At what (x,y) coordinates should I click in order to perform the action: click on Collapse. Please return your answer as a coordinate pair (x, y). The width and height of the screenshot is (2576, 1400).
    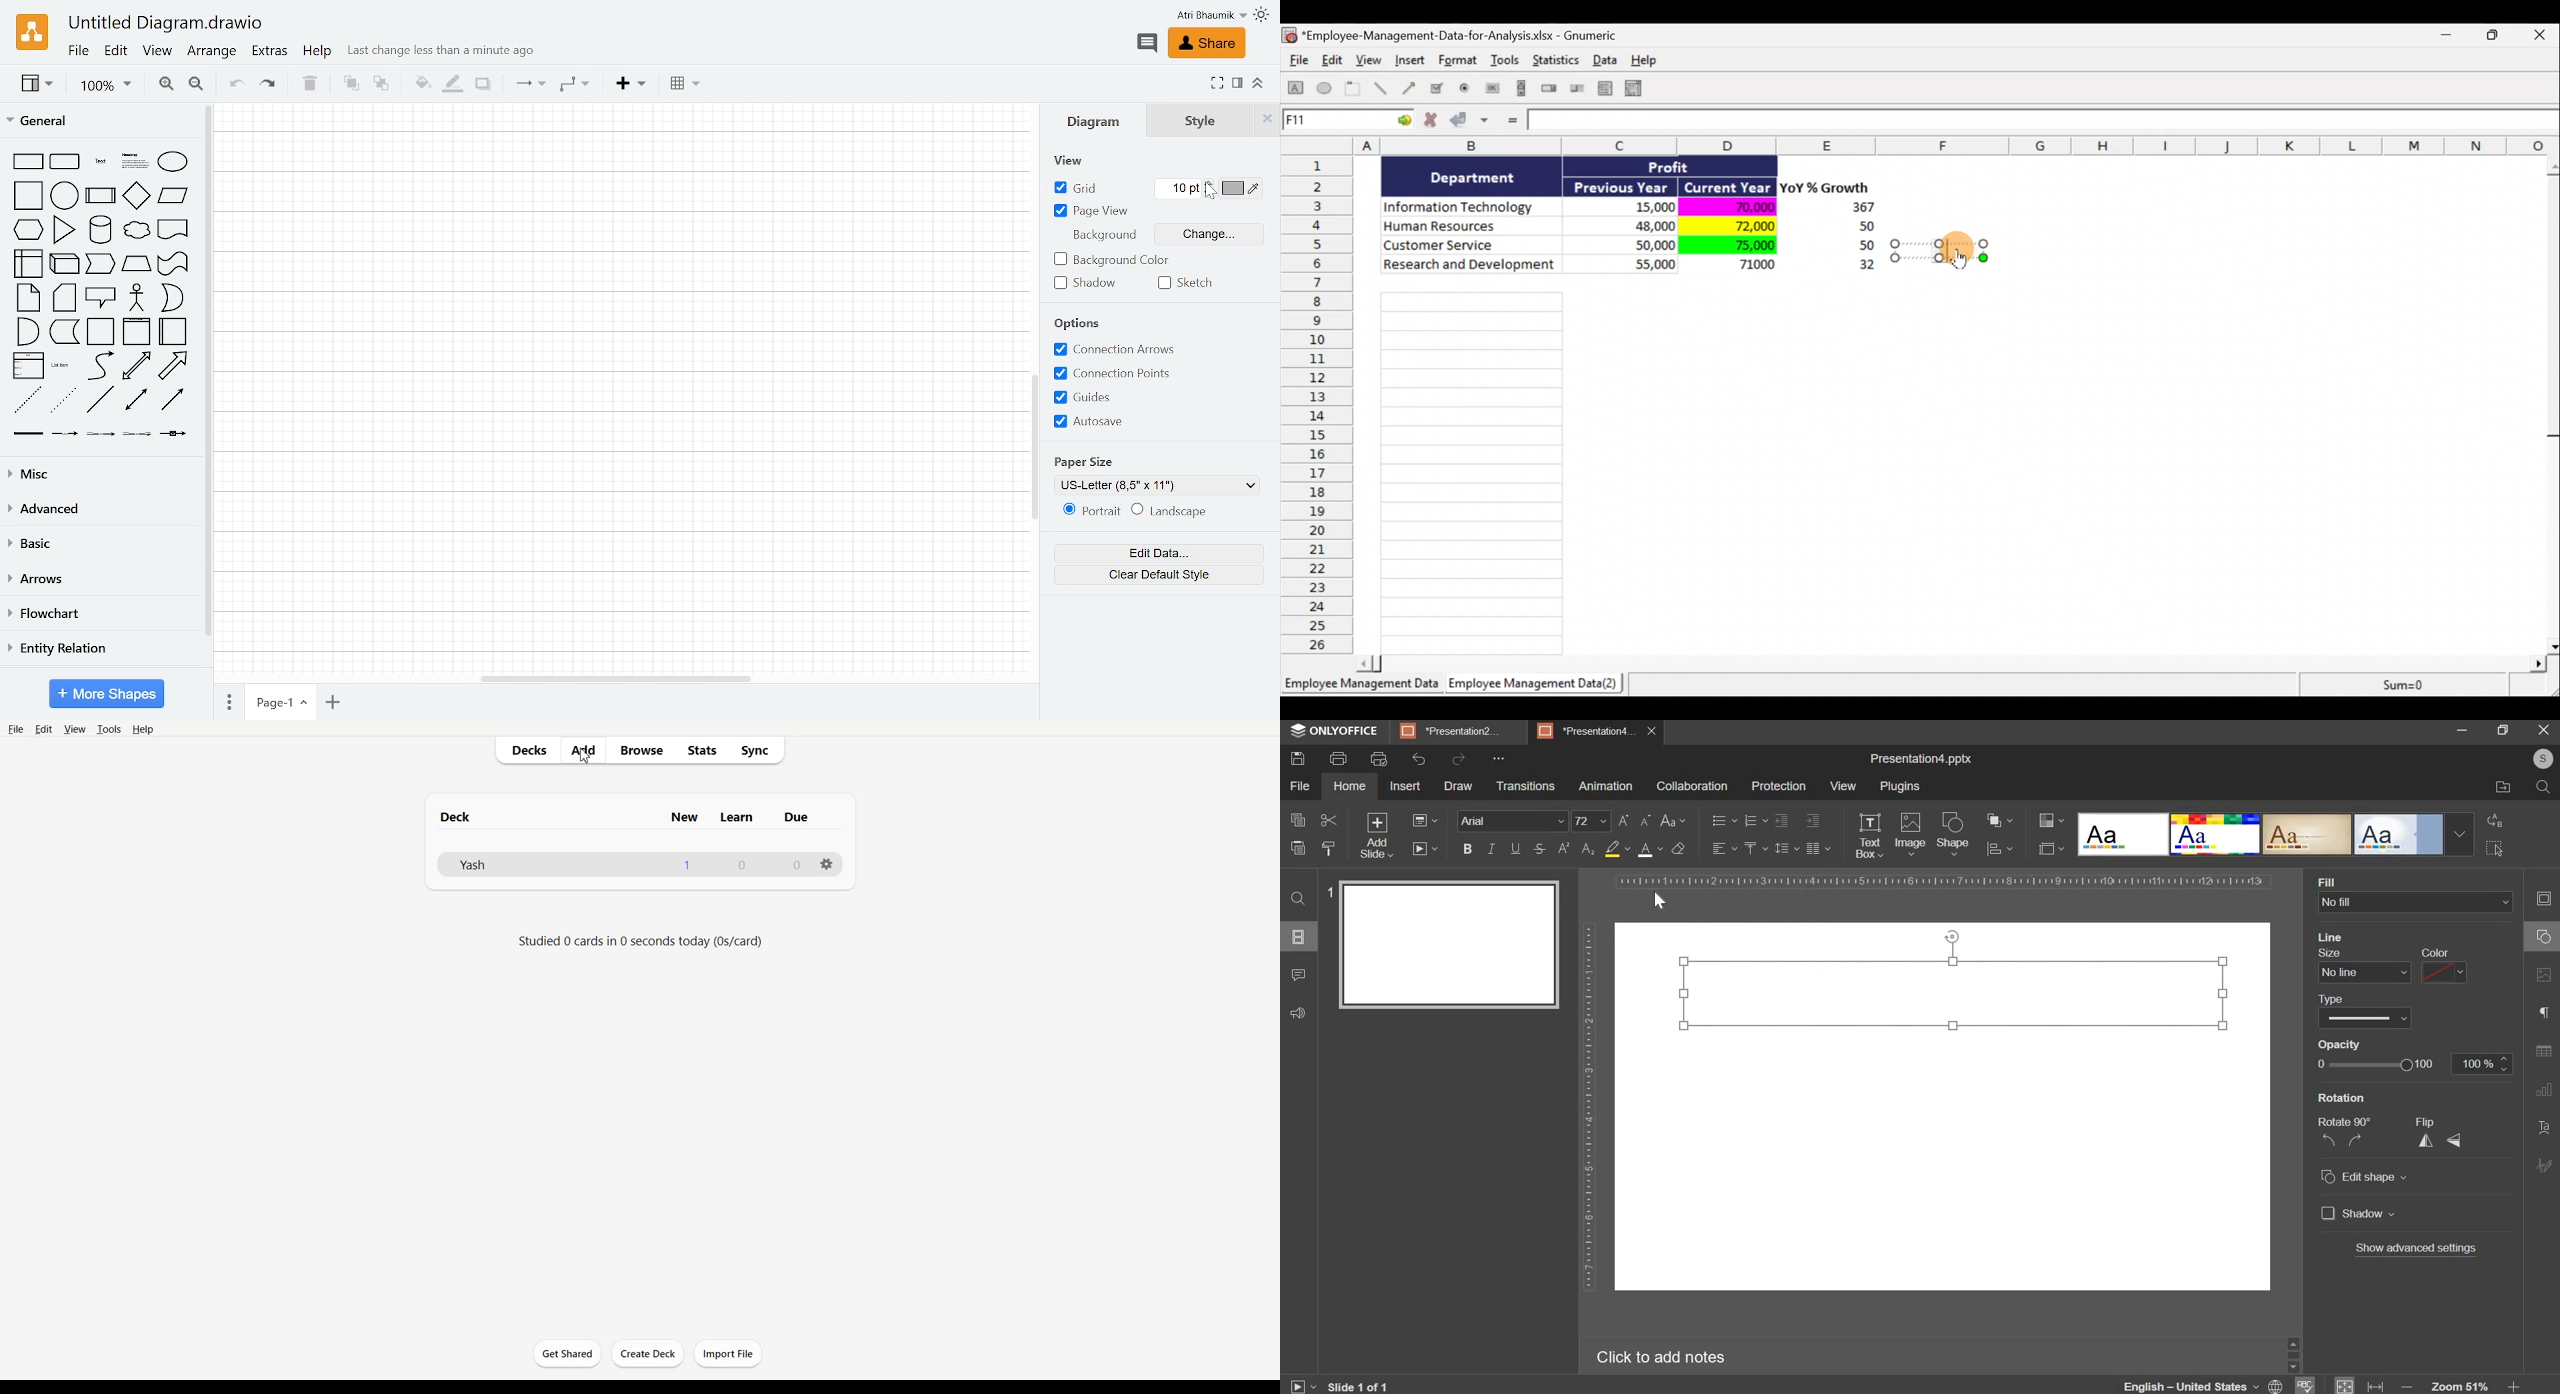
    Looking at the image, I should click on (1258, 84).